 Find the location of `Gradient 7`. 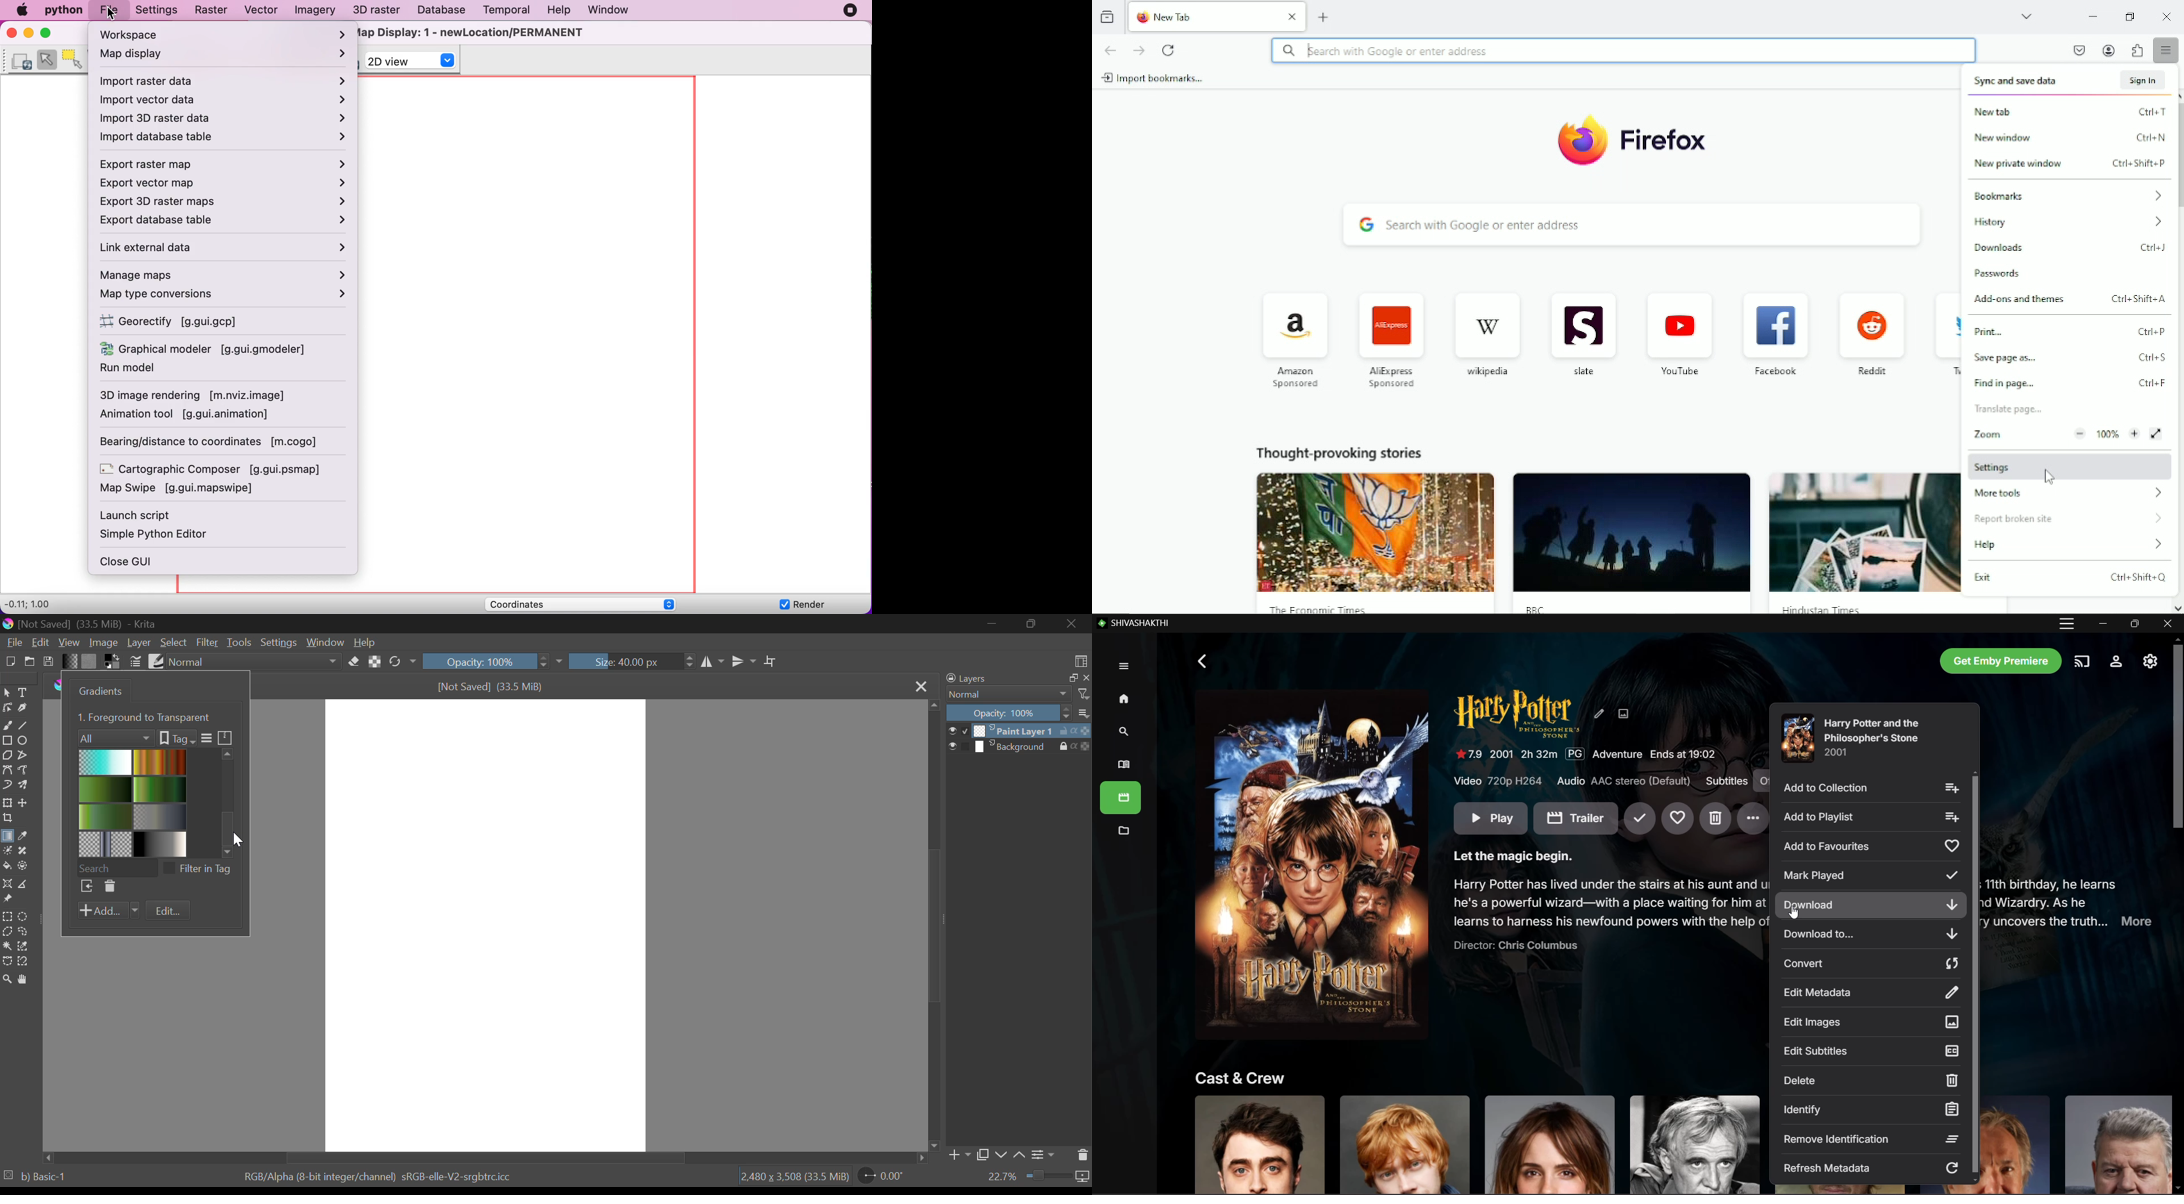

Gradient 7 is located at coordinates (106, 844).